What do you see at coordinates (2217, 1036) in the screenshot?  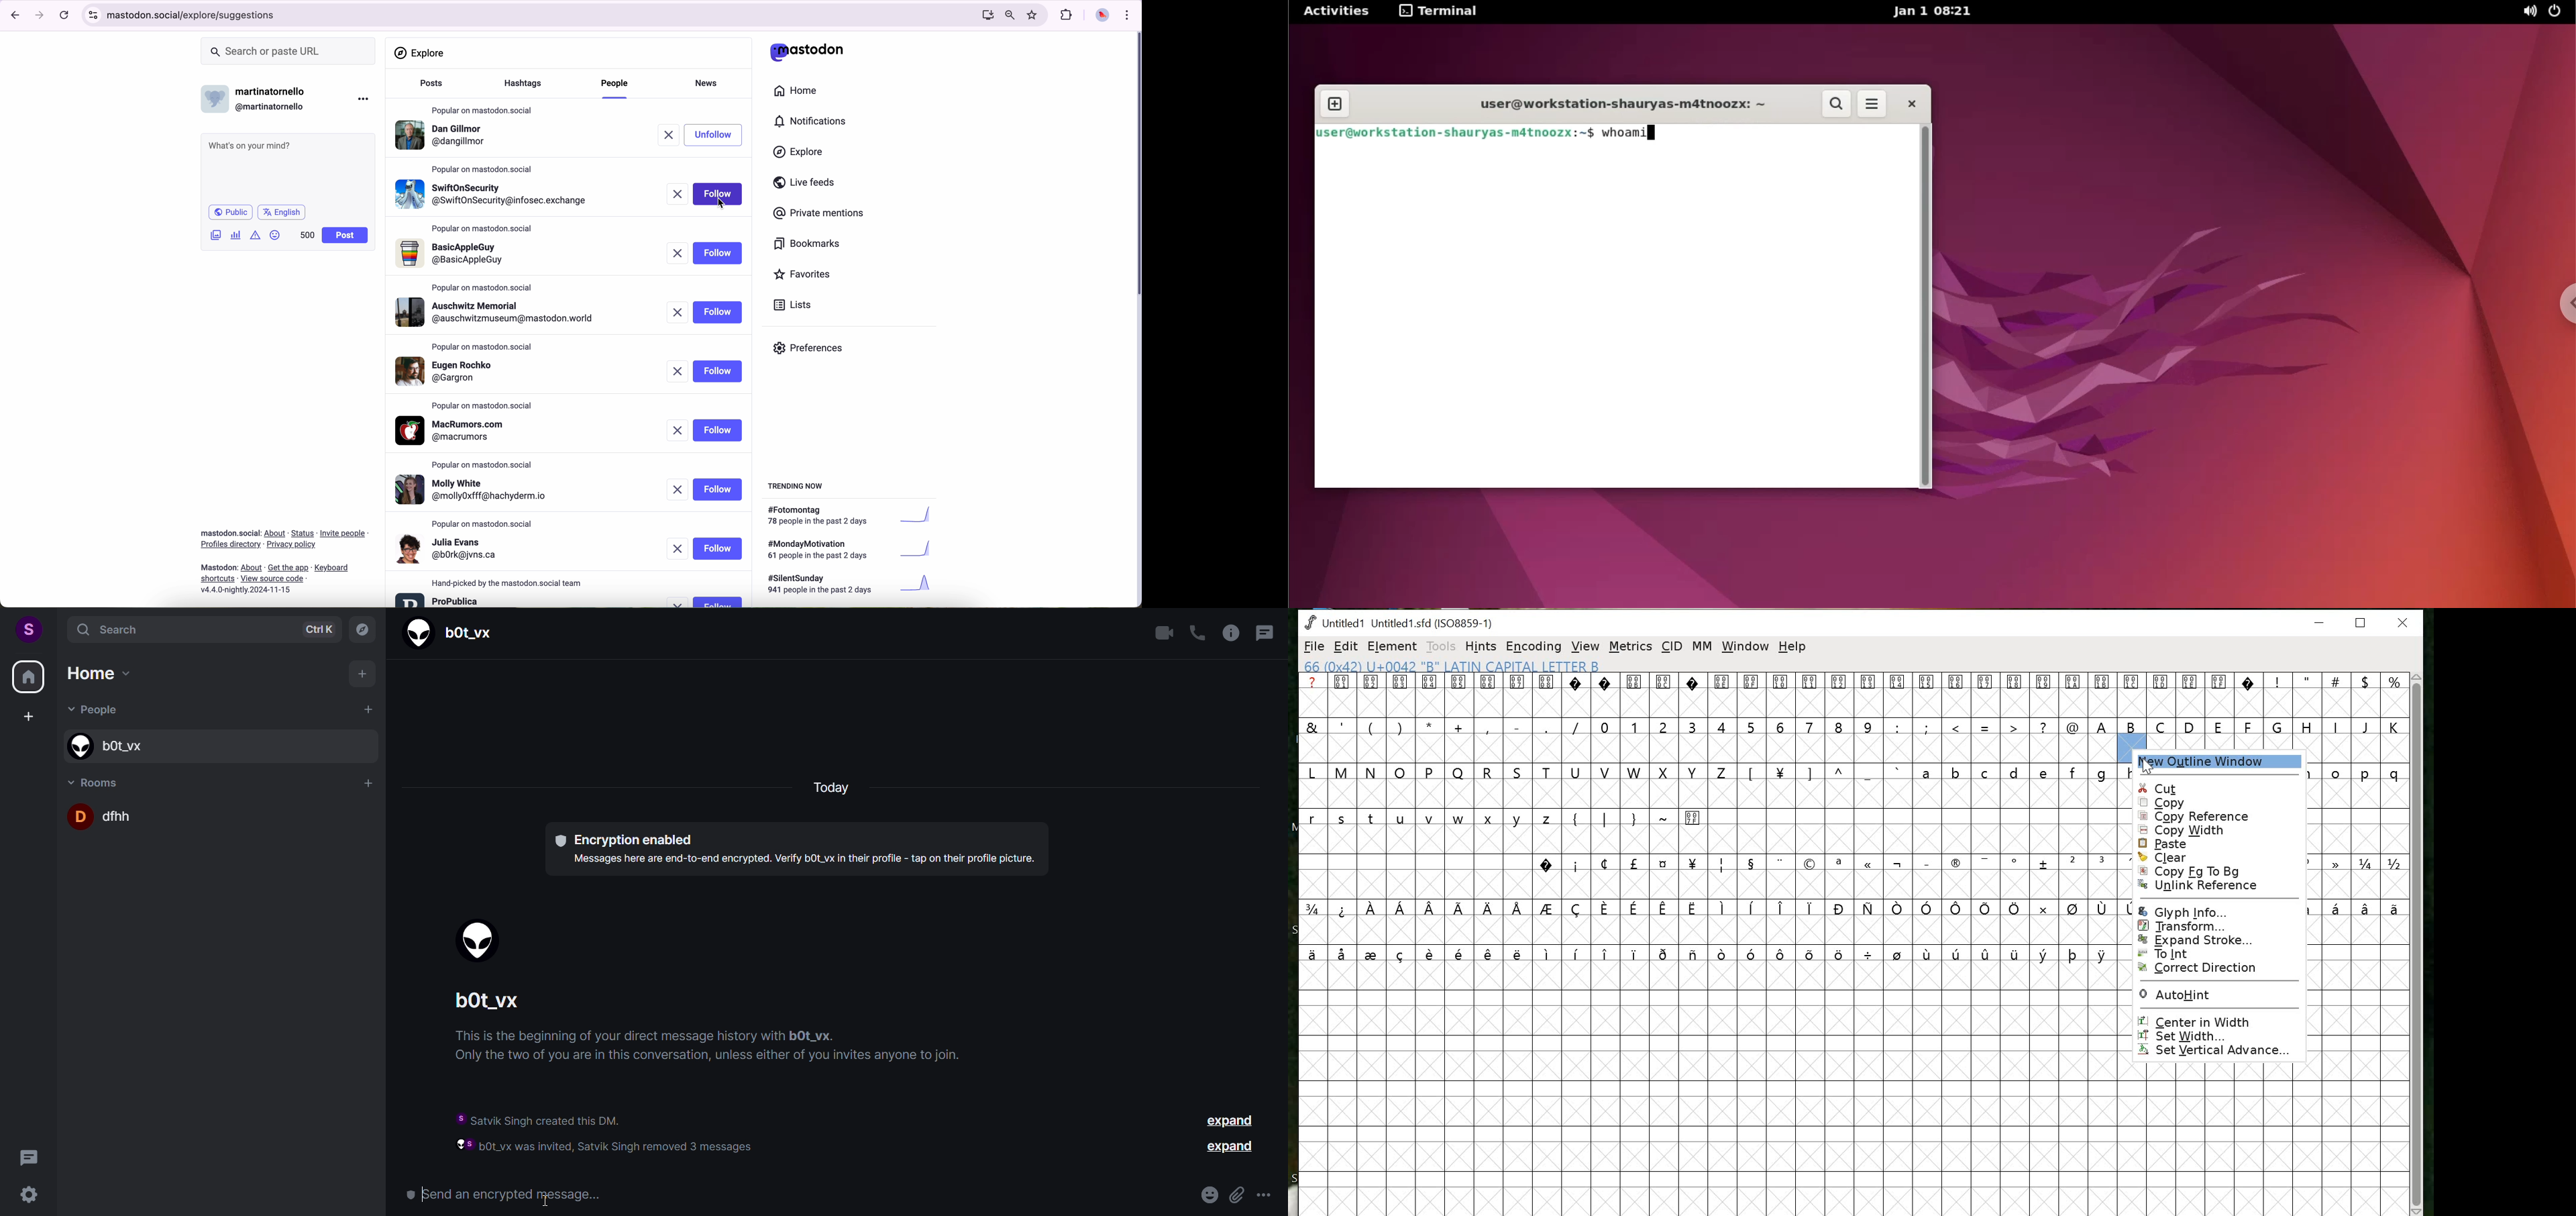 I see `set width` at bounding box center [2217, 1036].